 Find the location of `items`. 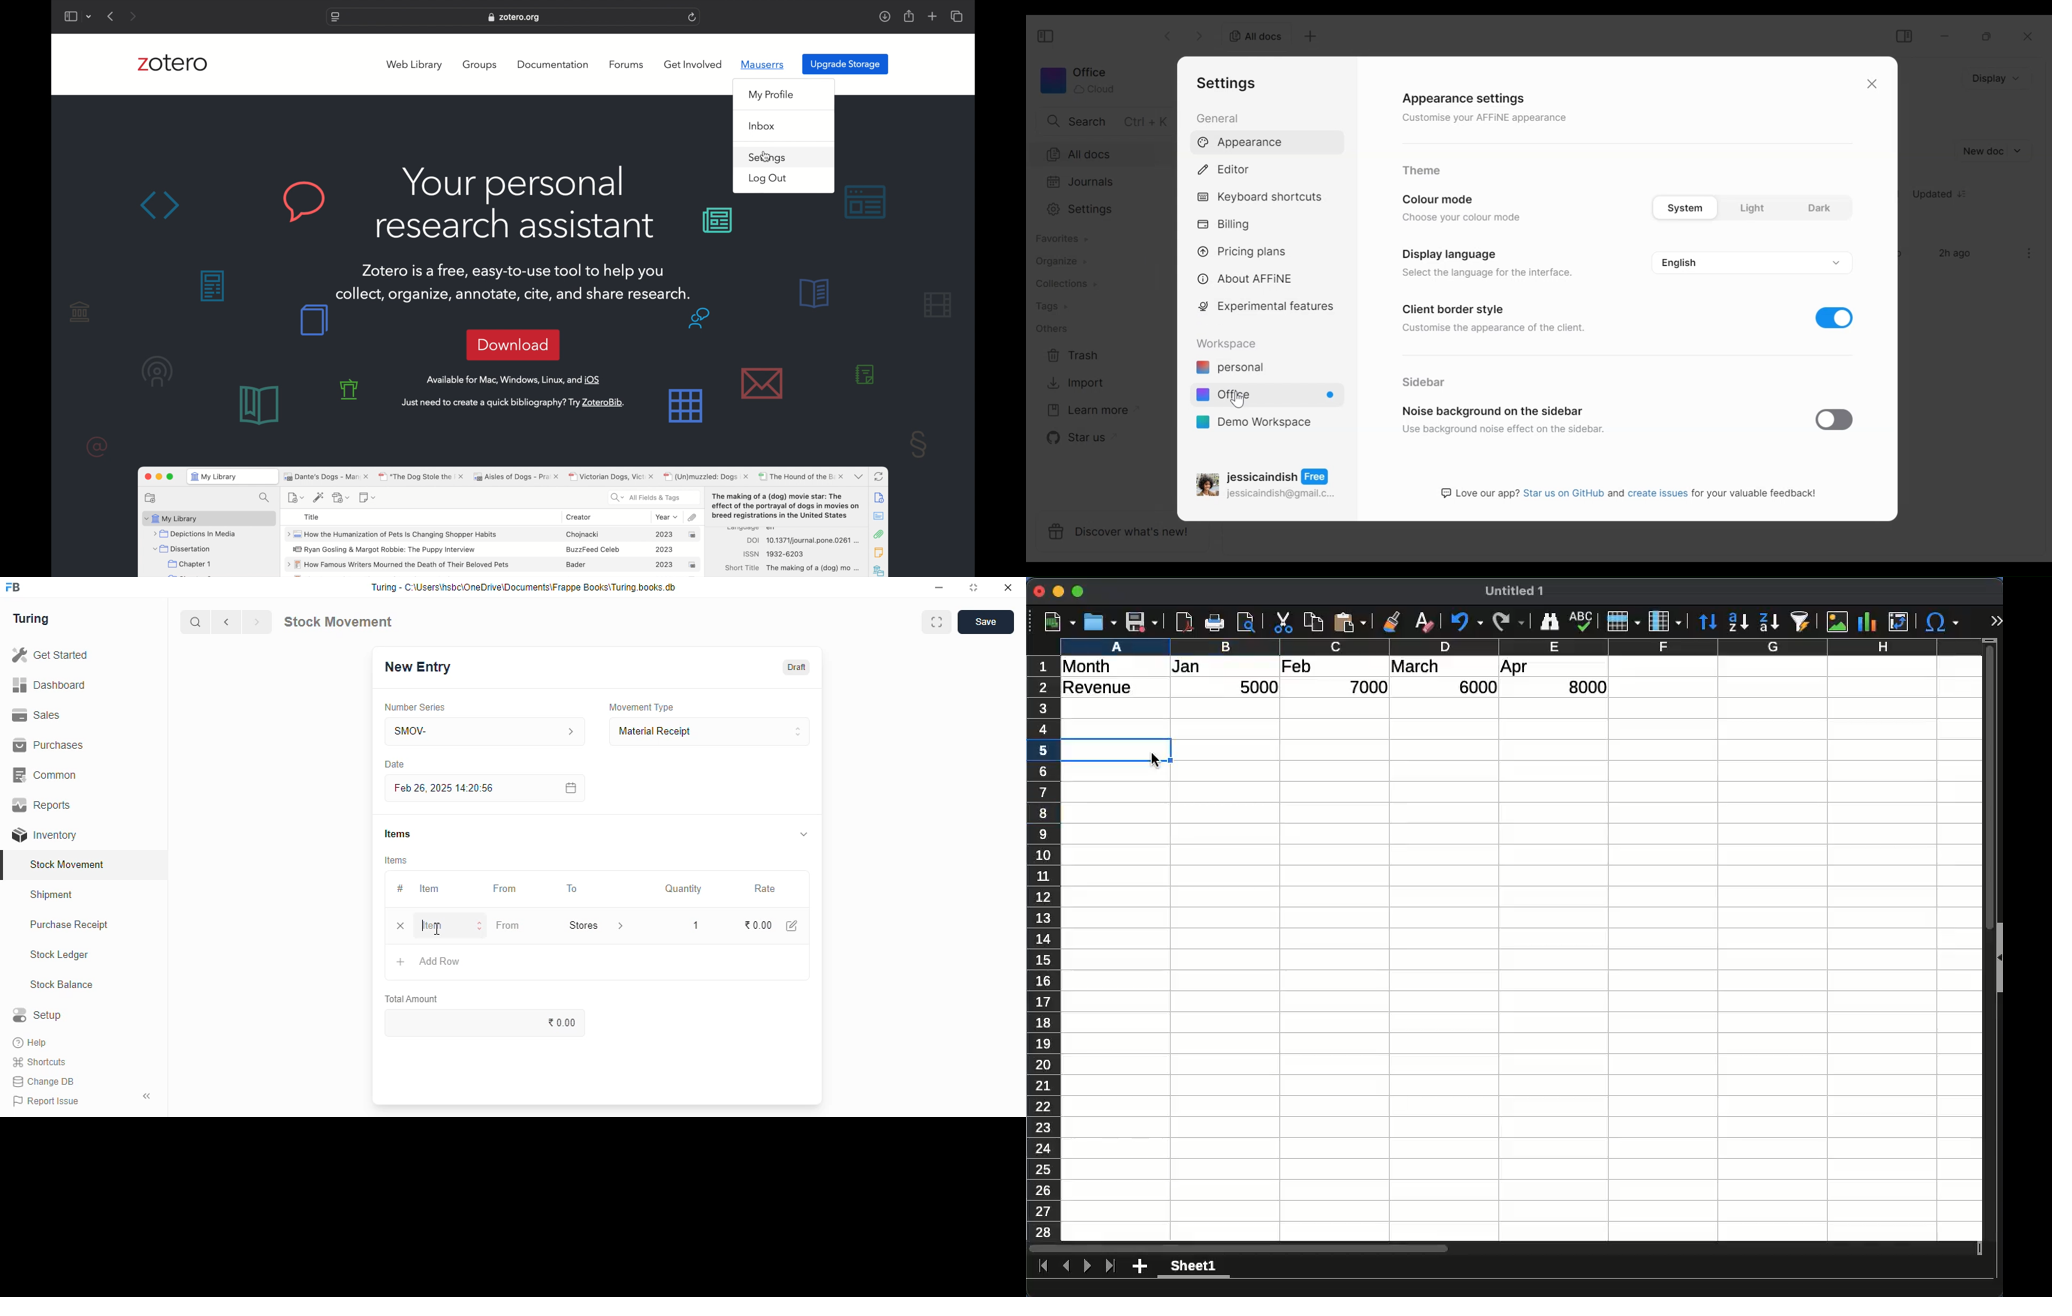

items is located at coordinates (397, 861).